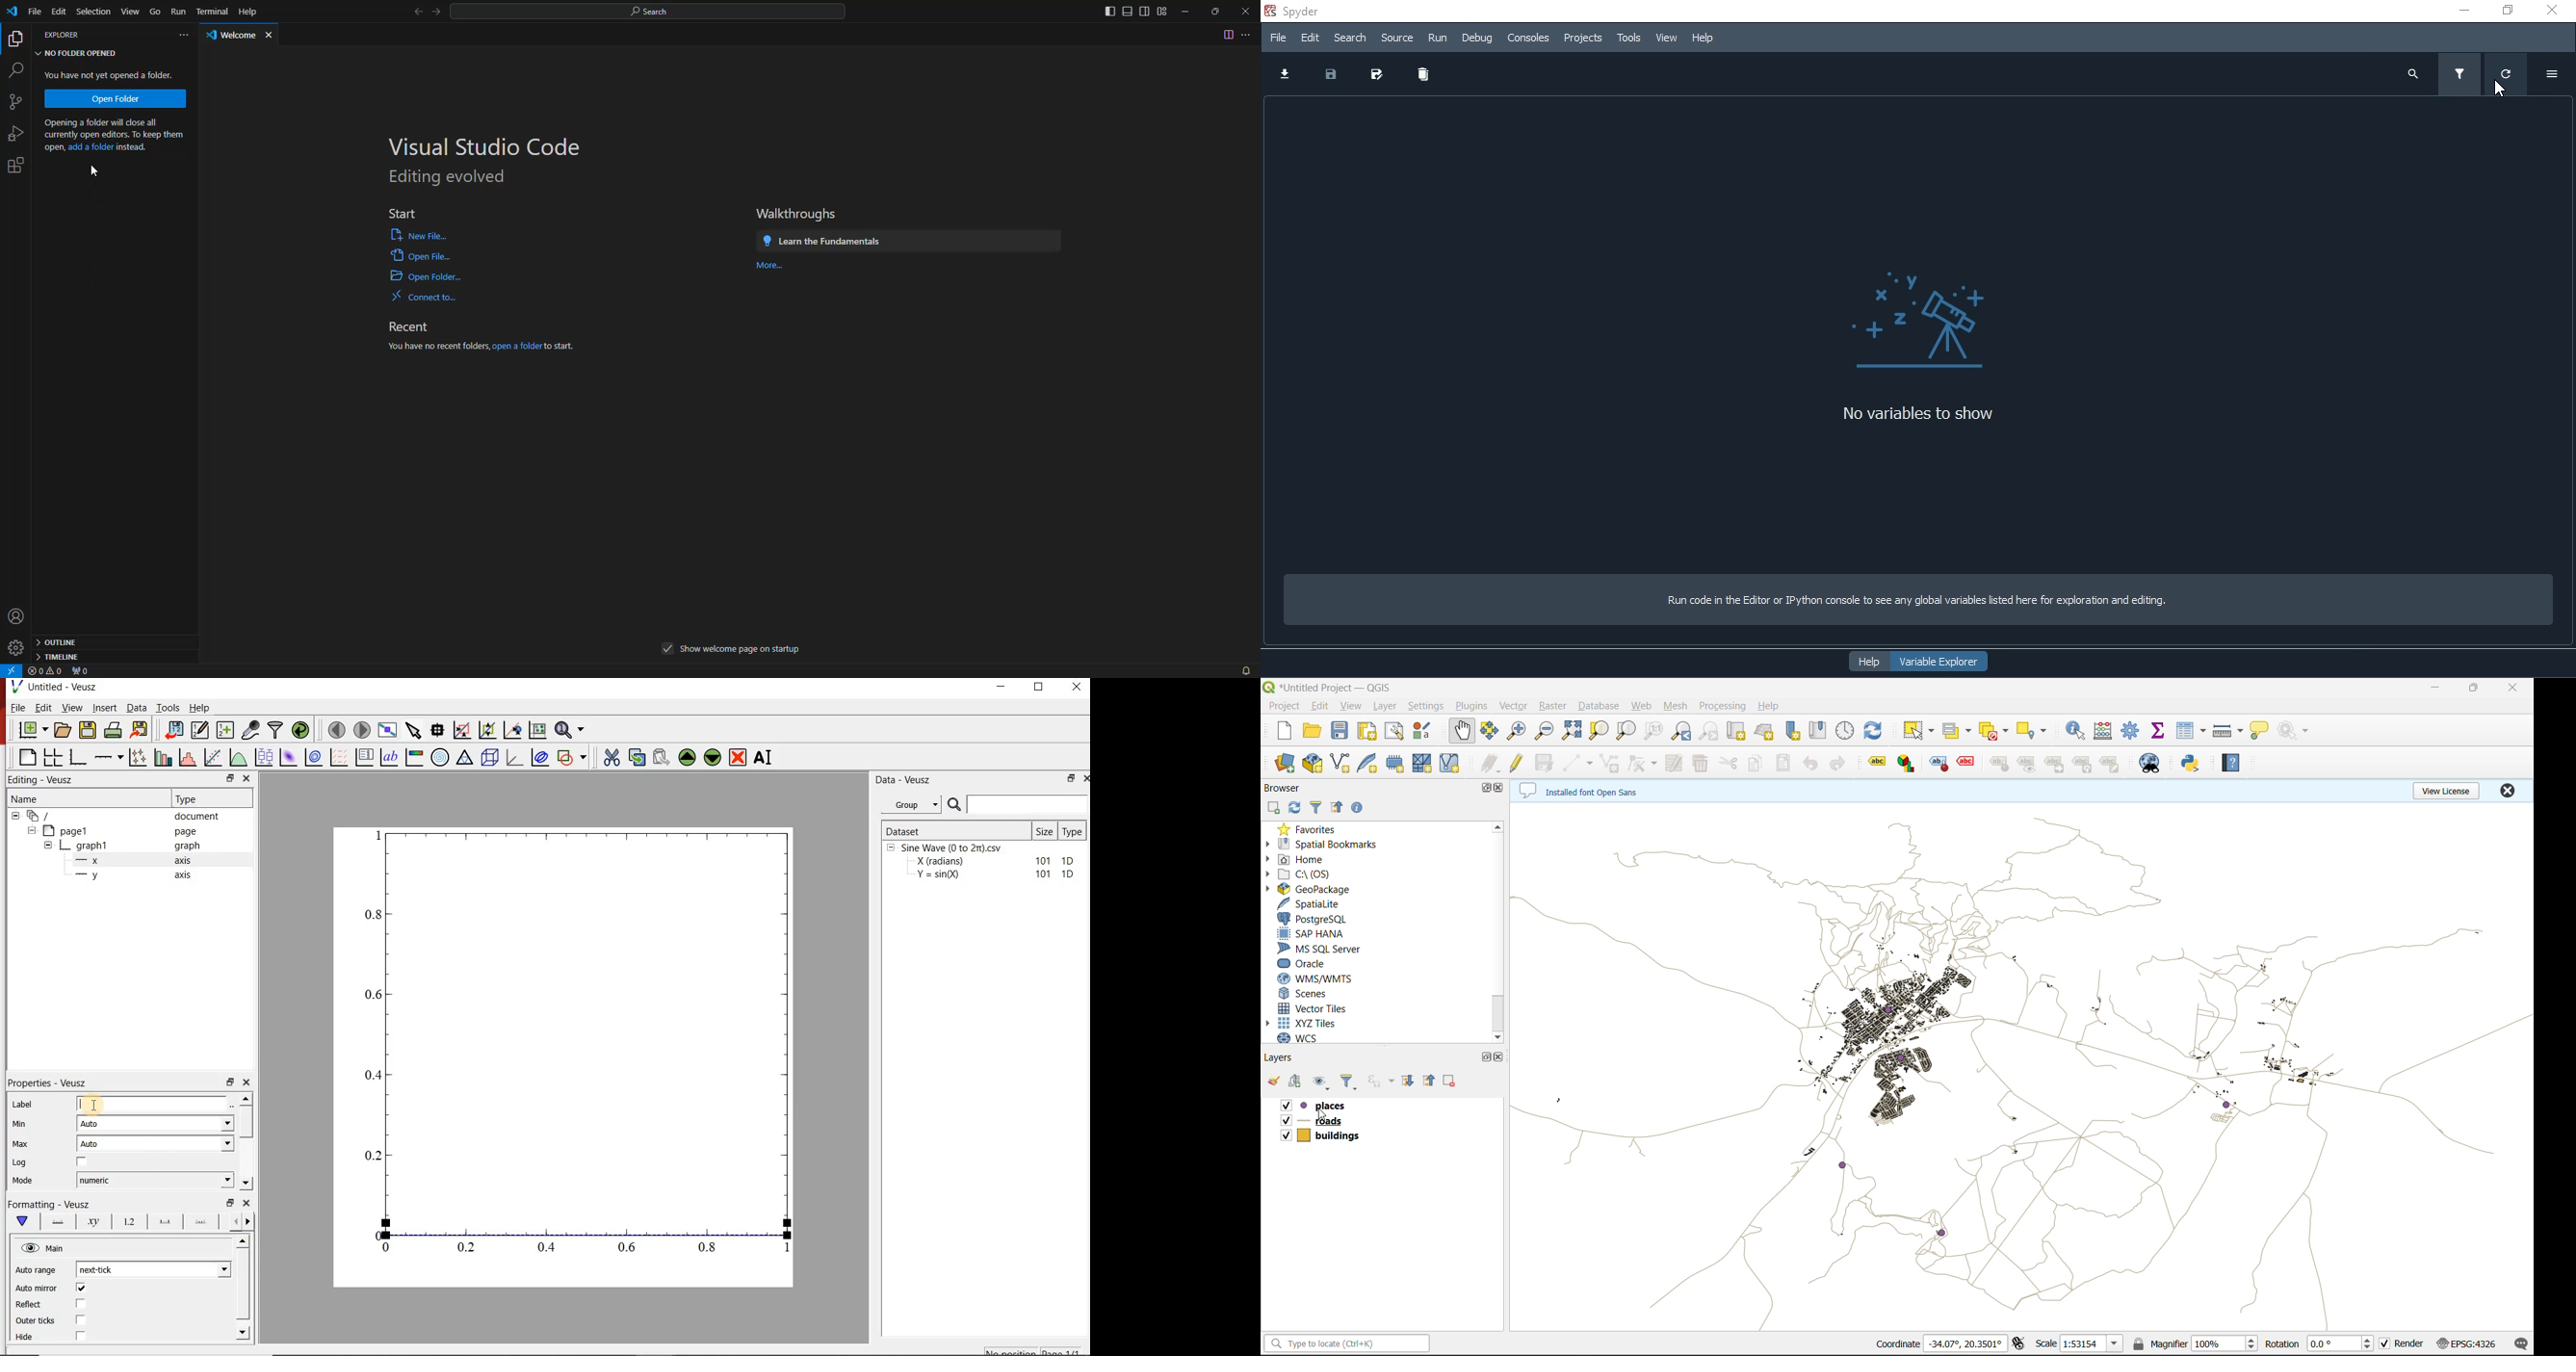  Describe the element at coordinates (1499, 1060) in the screenshot. I see `close` at that location.